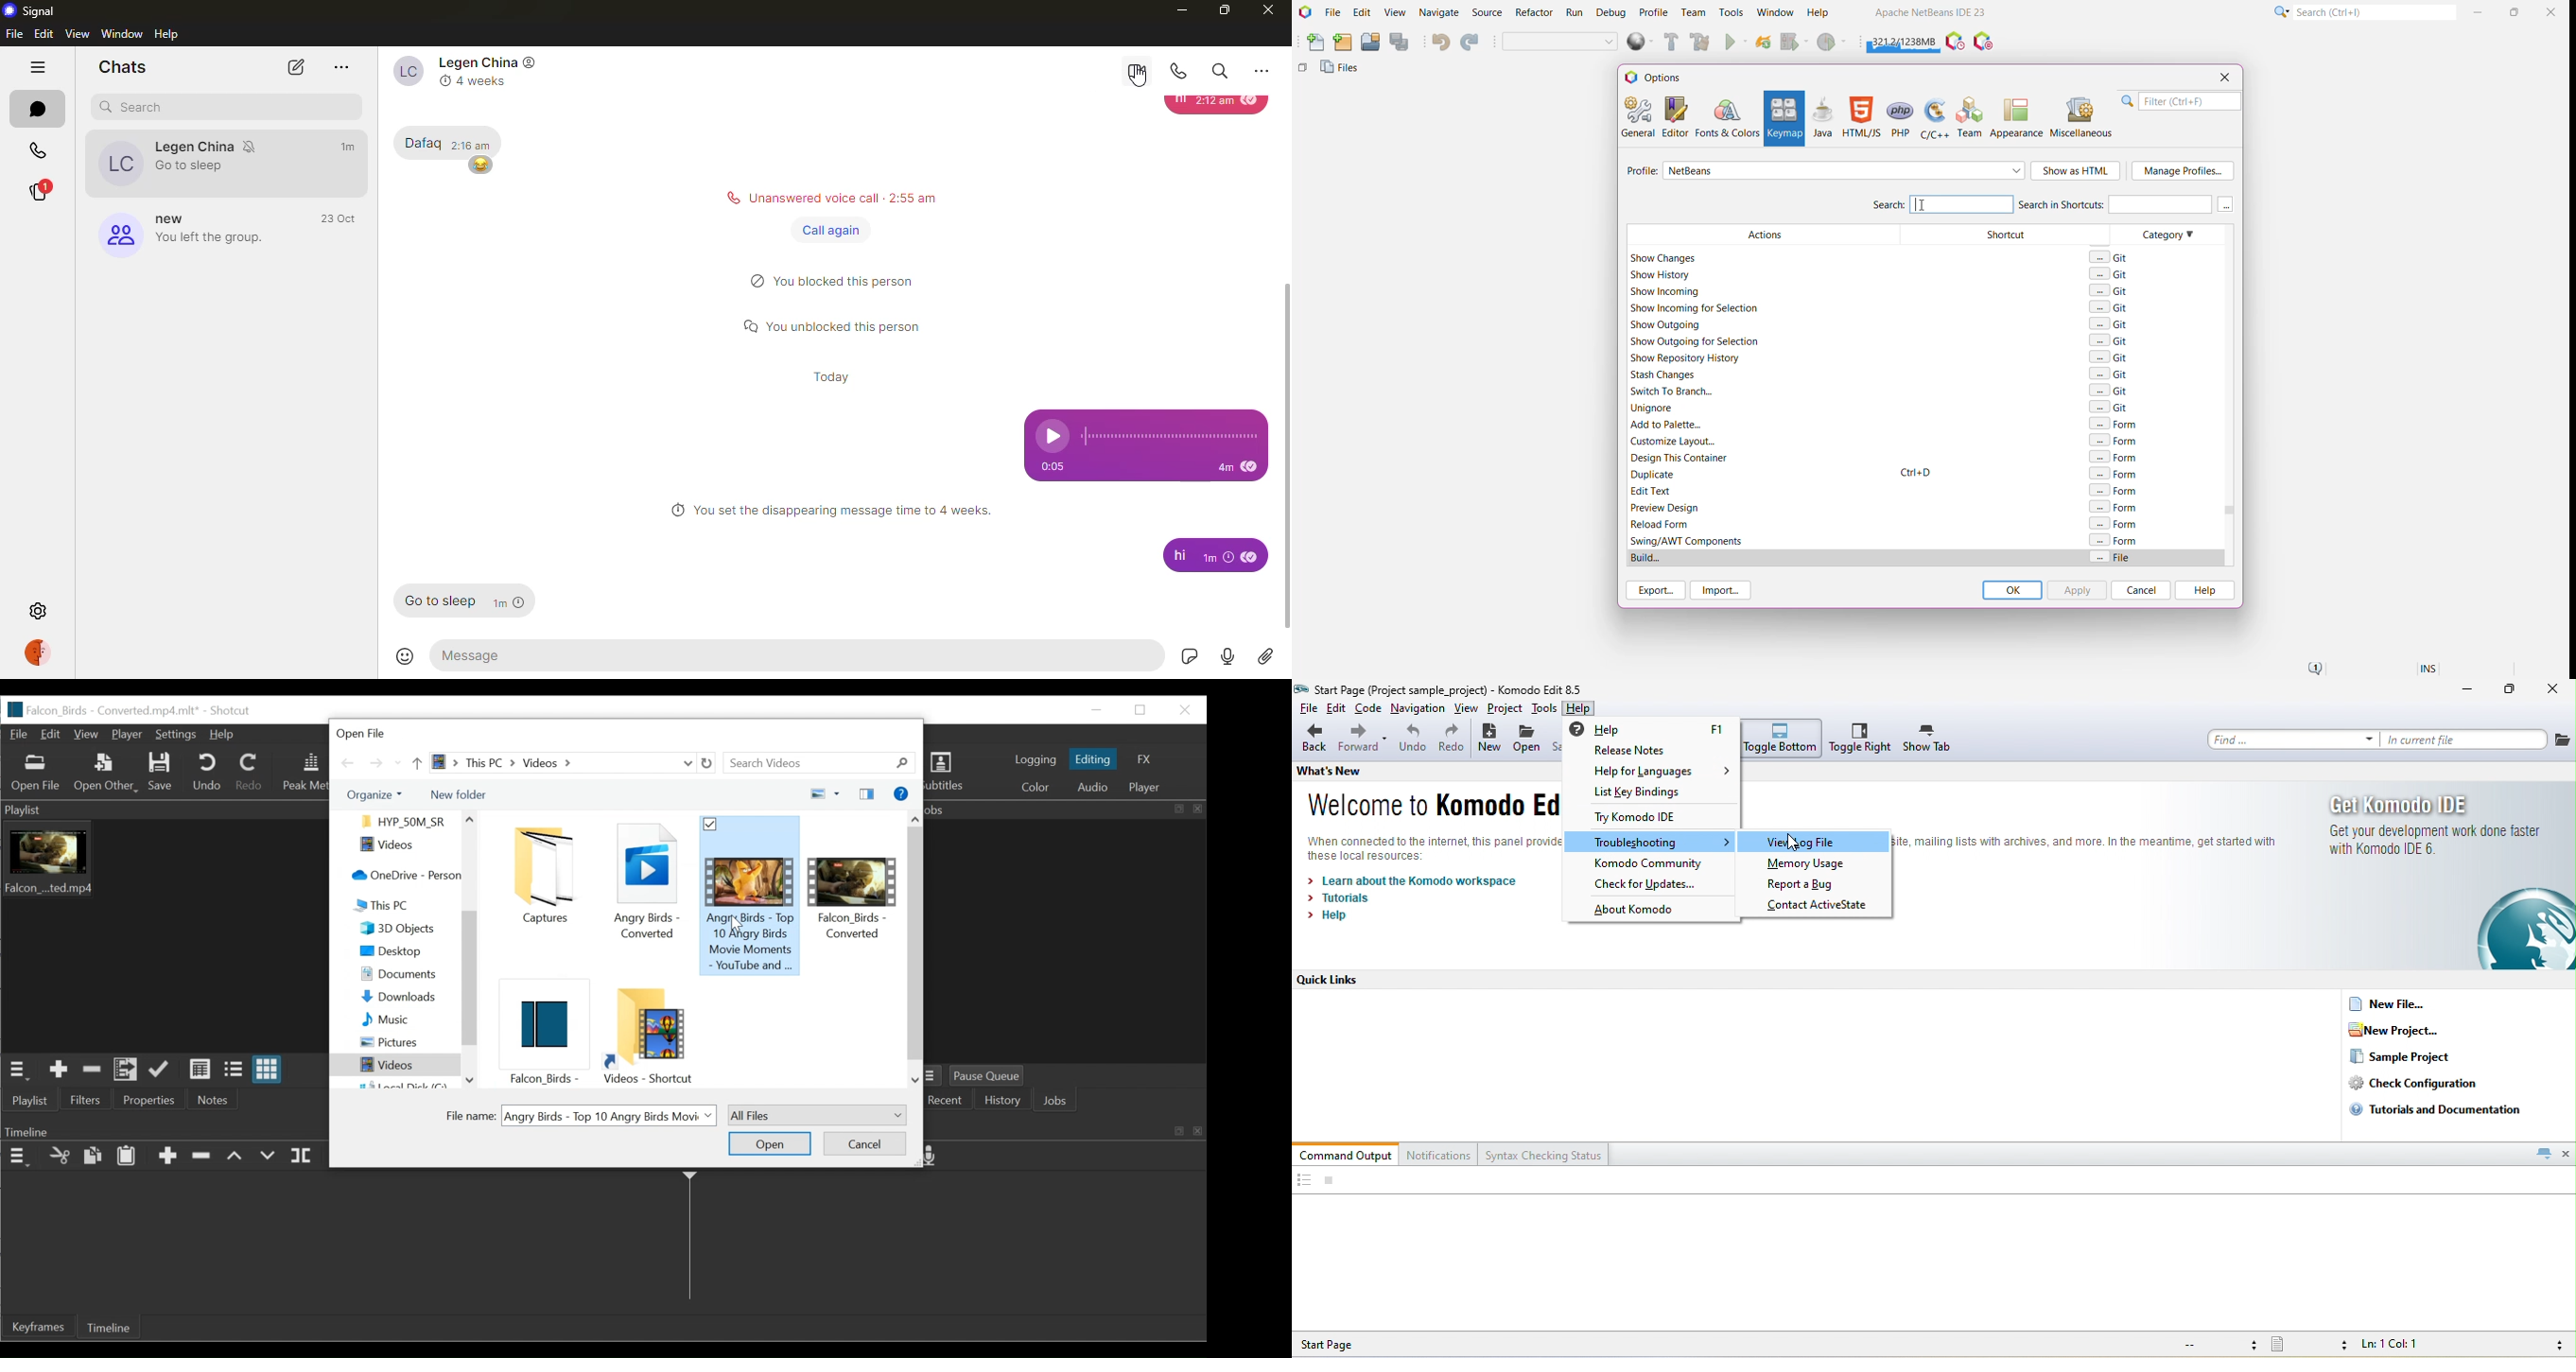 The height and width of the screenshot is (1372, 2576). What do you see at coordinates (1034, 761) in the screenshot?
I see `logging` at bounding box center [1034, 761].